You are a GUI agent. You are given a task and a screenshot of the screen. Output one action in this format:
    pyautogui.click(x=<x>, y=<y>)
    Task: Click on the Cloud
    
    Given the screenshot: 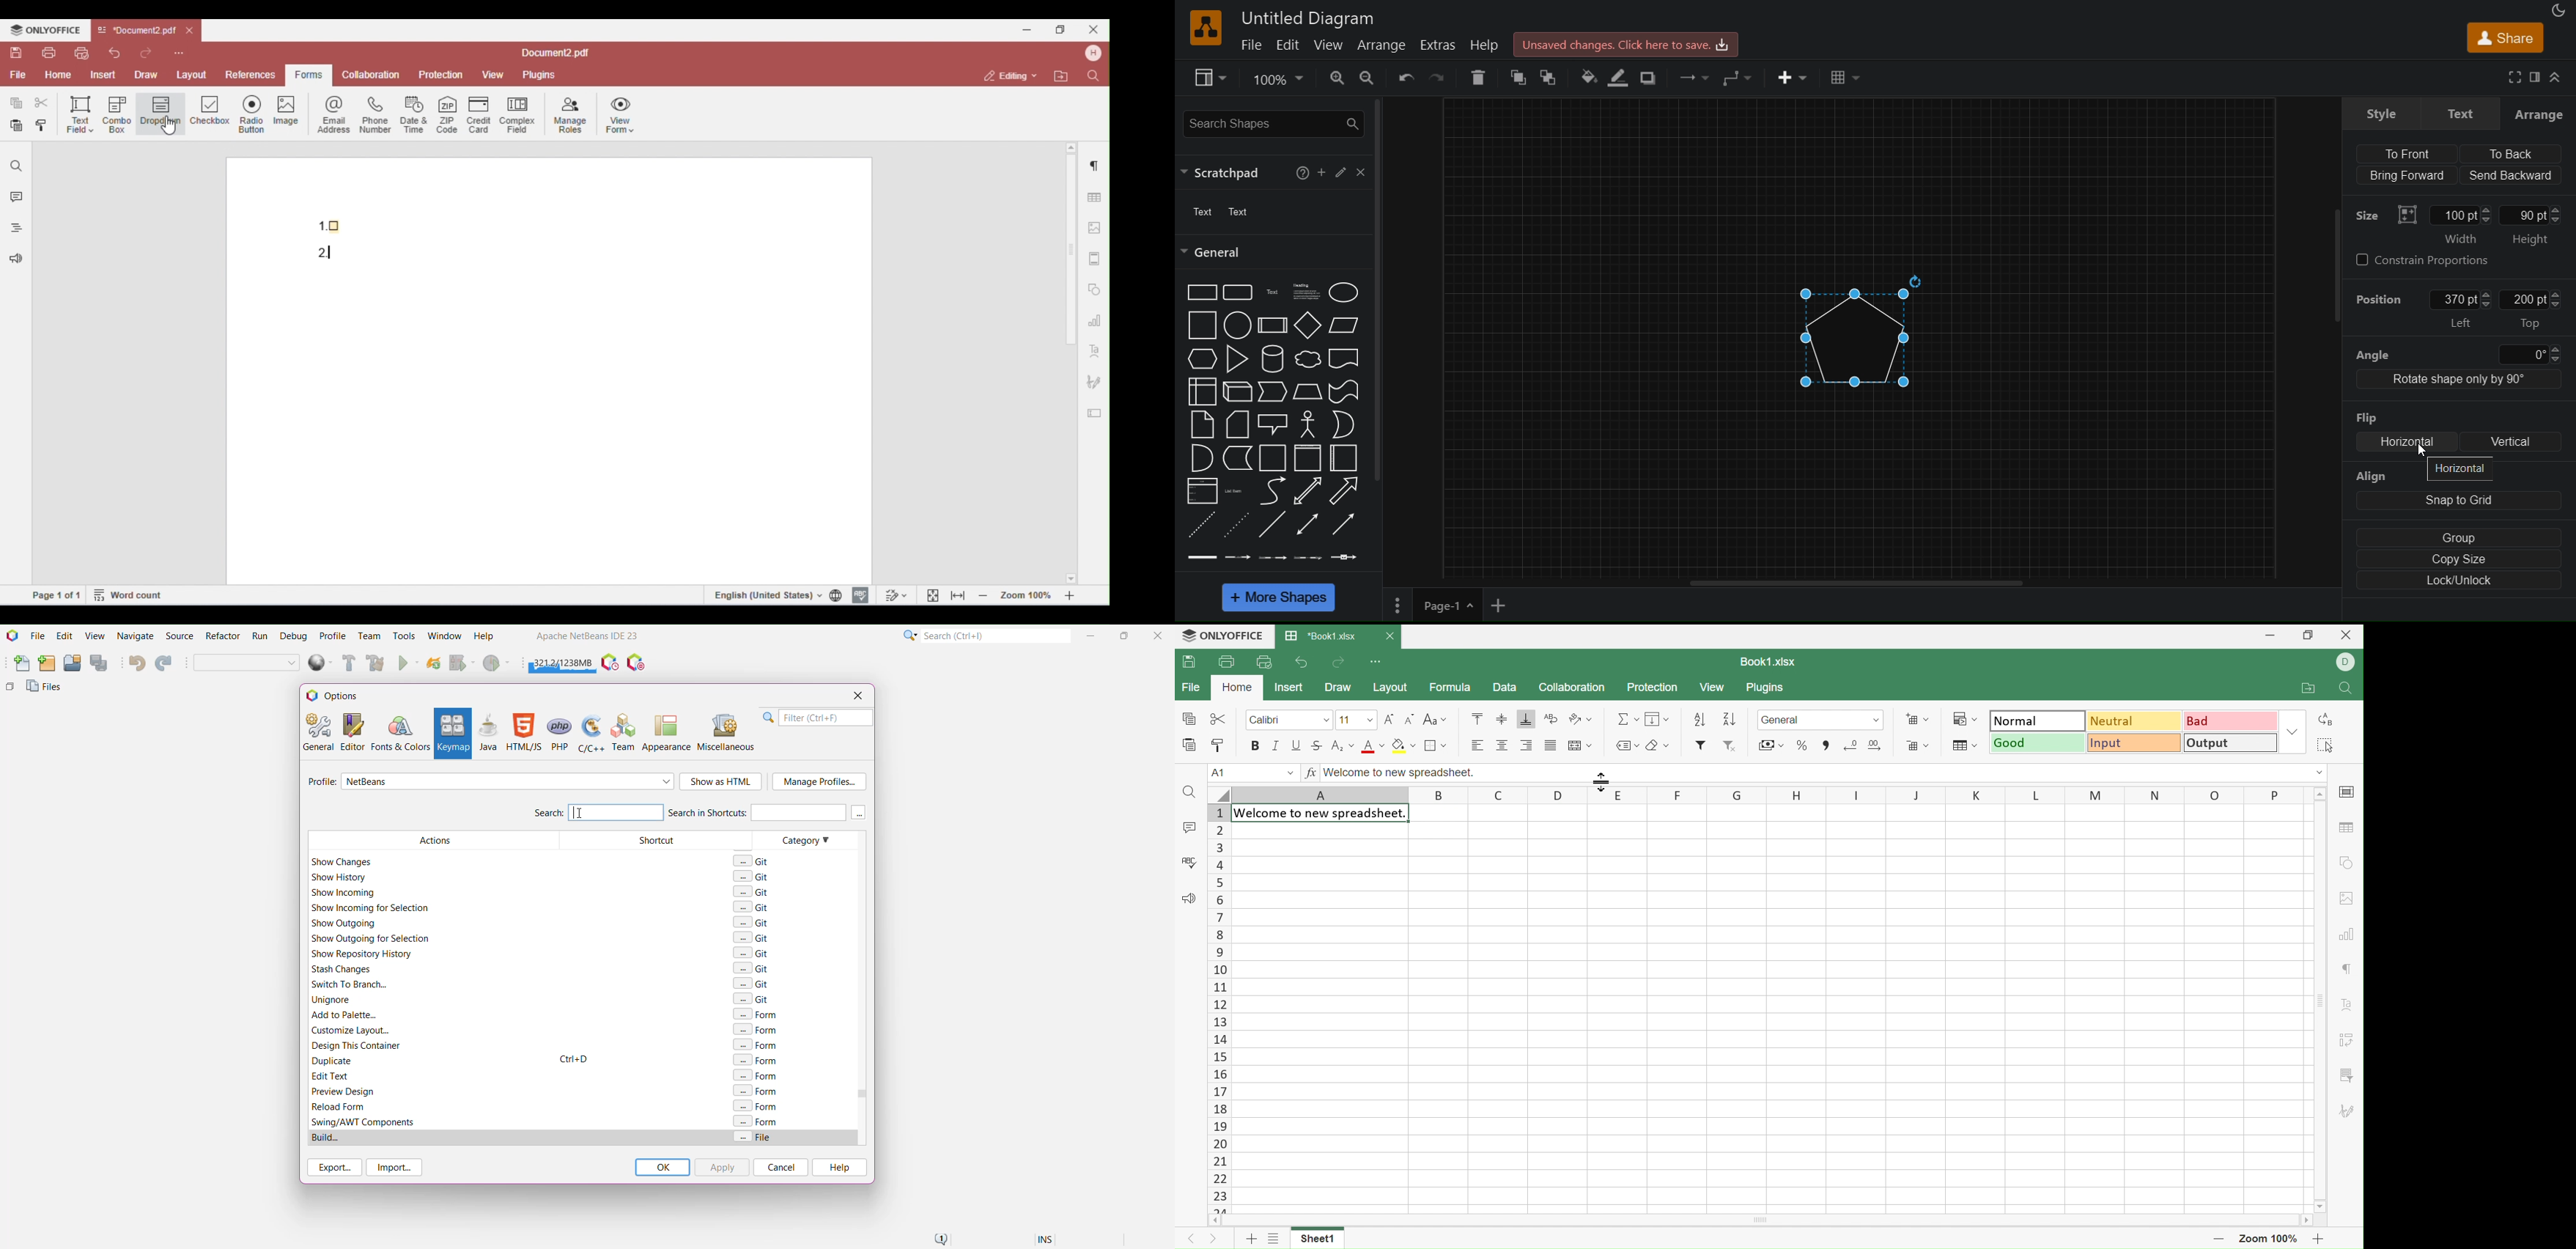 What is the action you would take?
    pyautogui.click(x=1308, y=359)
    